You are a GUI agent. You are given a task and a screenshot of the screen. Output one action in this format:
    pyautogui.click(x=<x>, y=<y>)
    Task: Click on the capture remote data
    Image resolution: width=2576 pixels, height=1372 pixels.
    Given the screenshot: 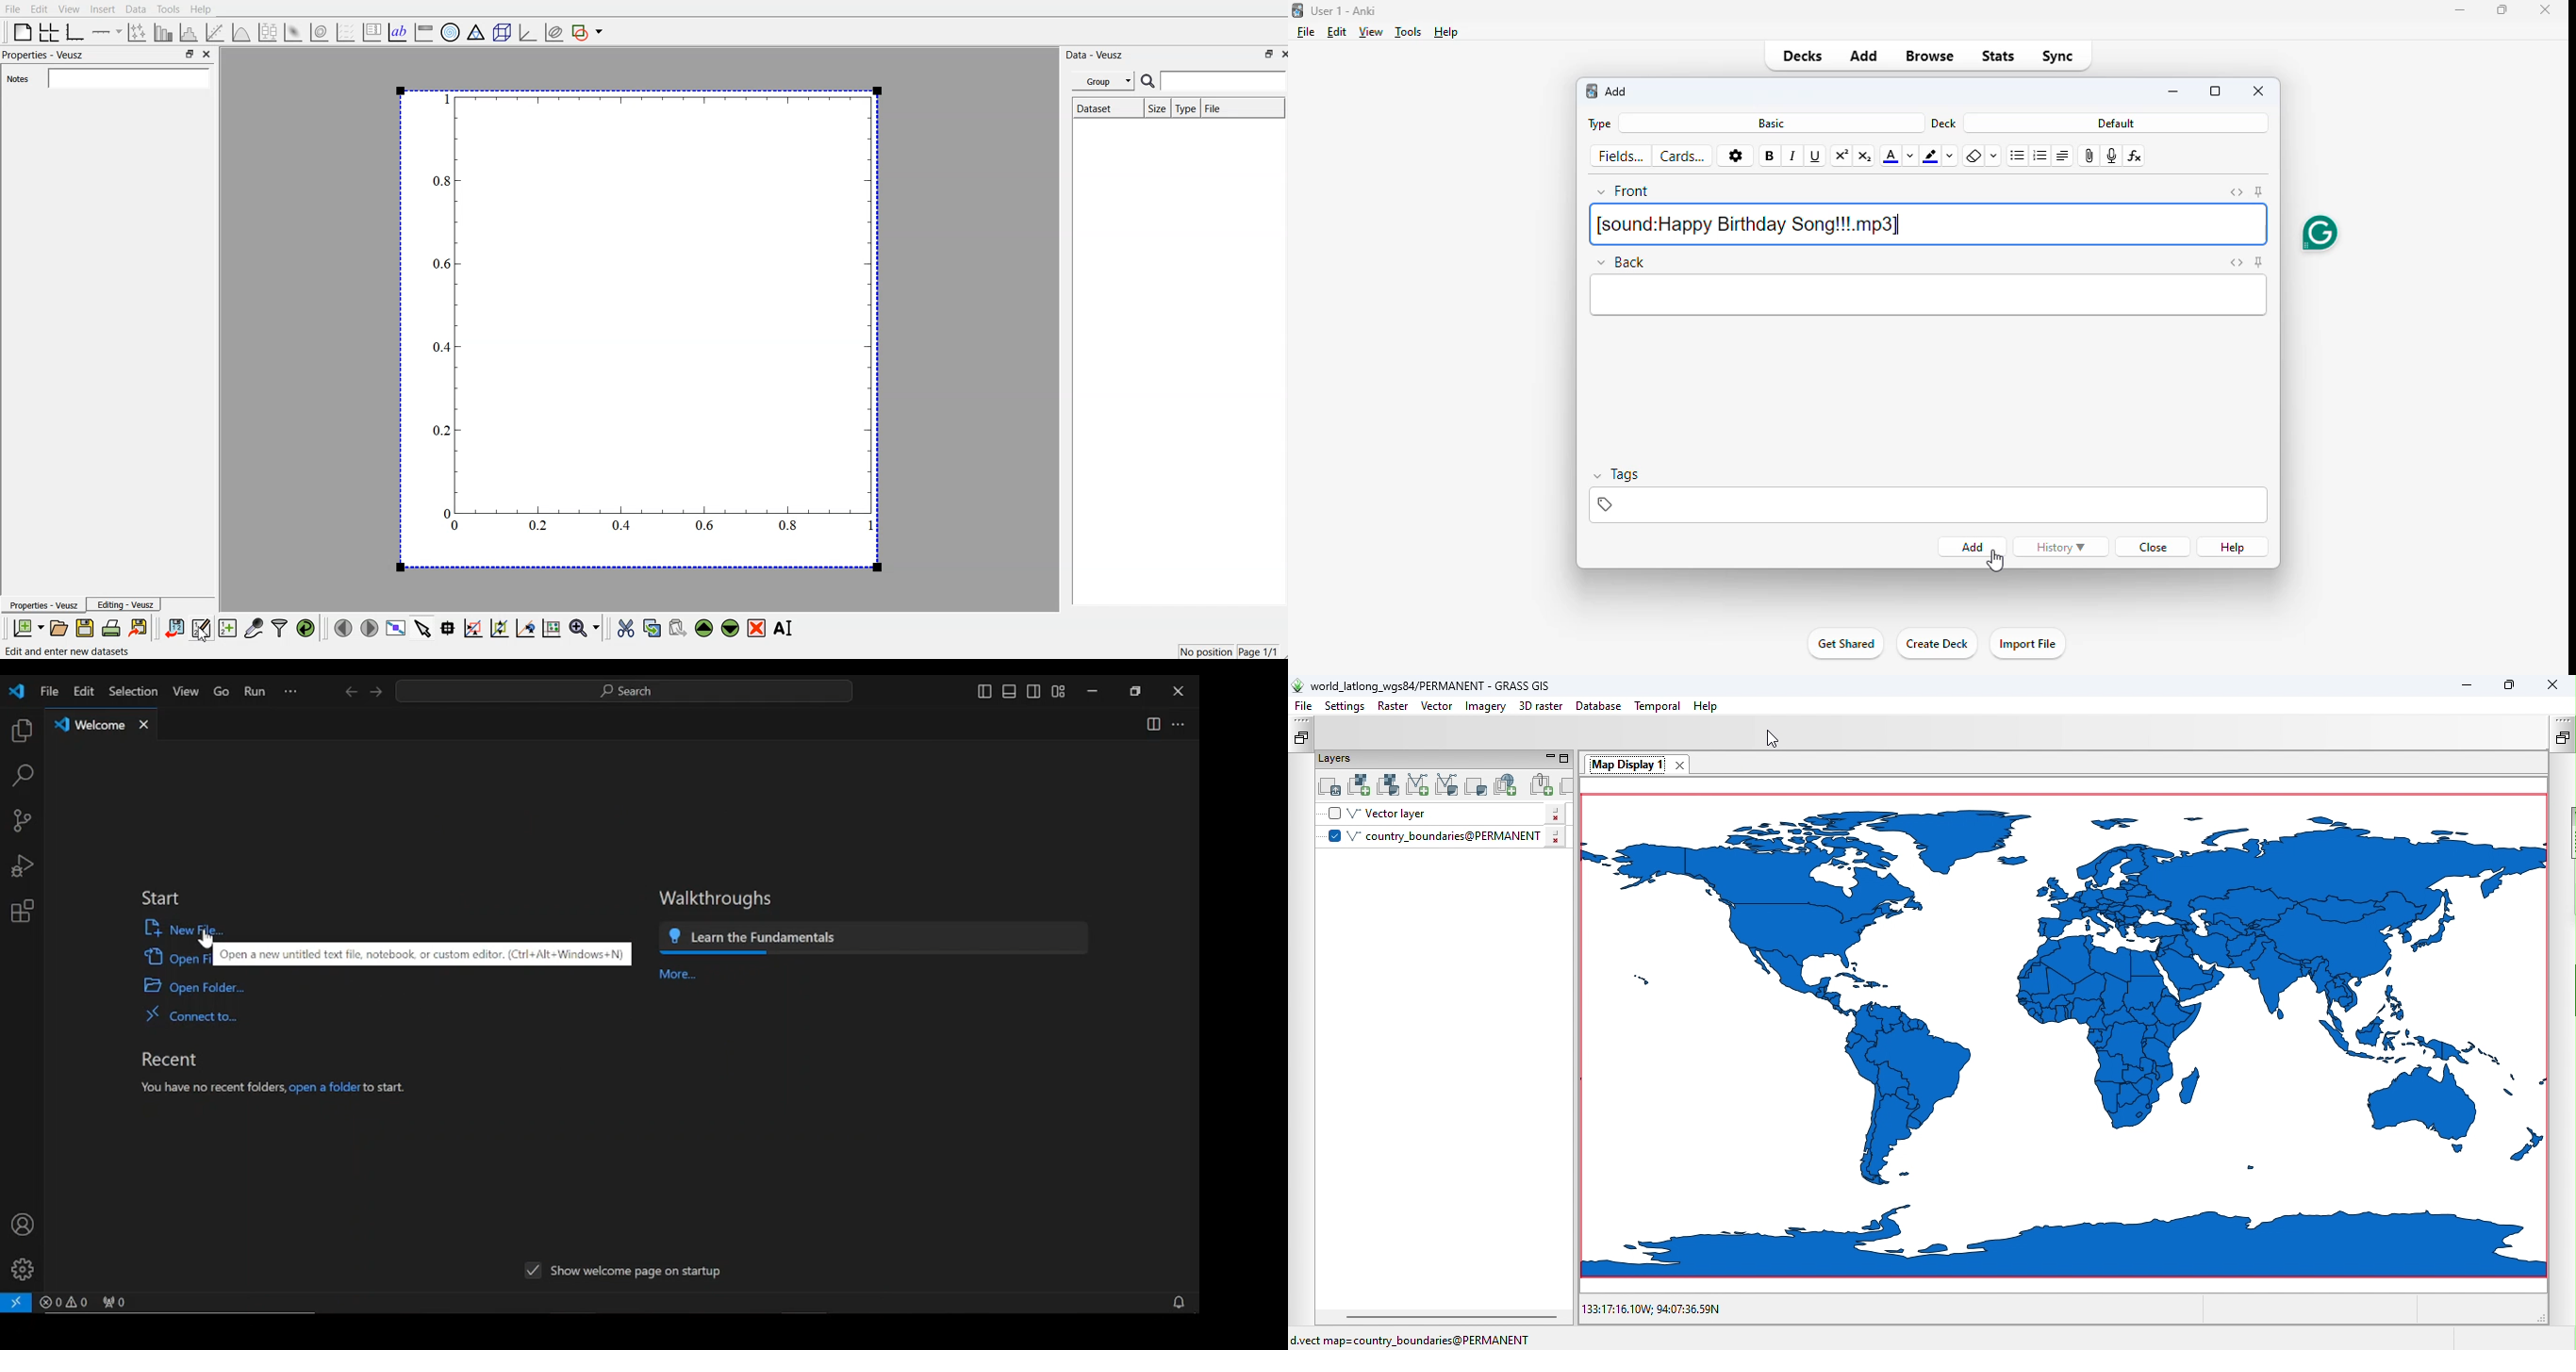 What is the action you would take?
    pyautogui.click(x=253, y=629)
    